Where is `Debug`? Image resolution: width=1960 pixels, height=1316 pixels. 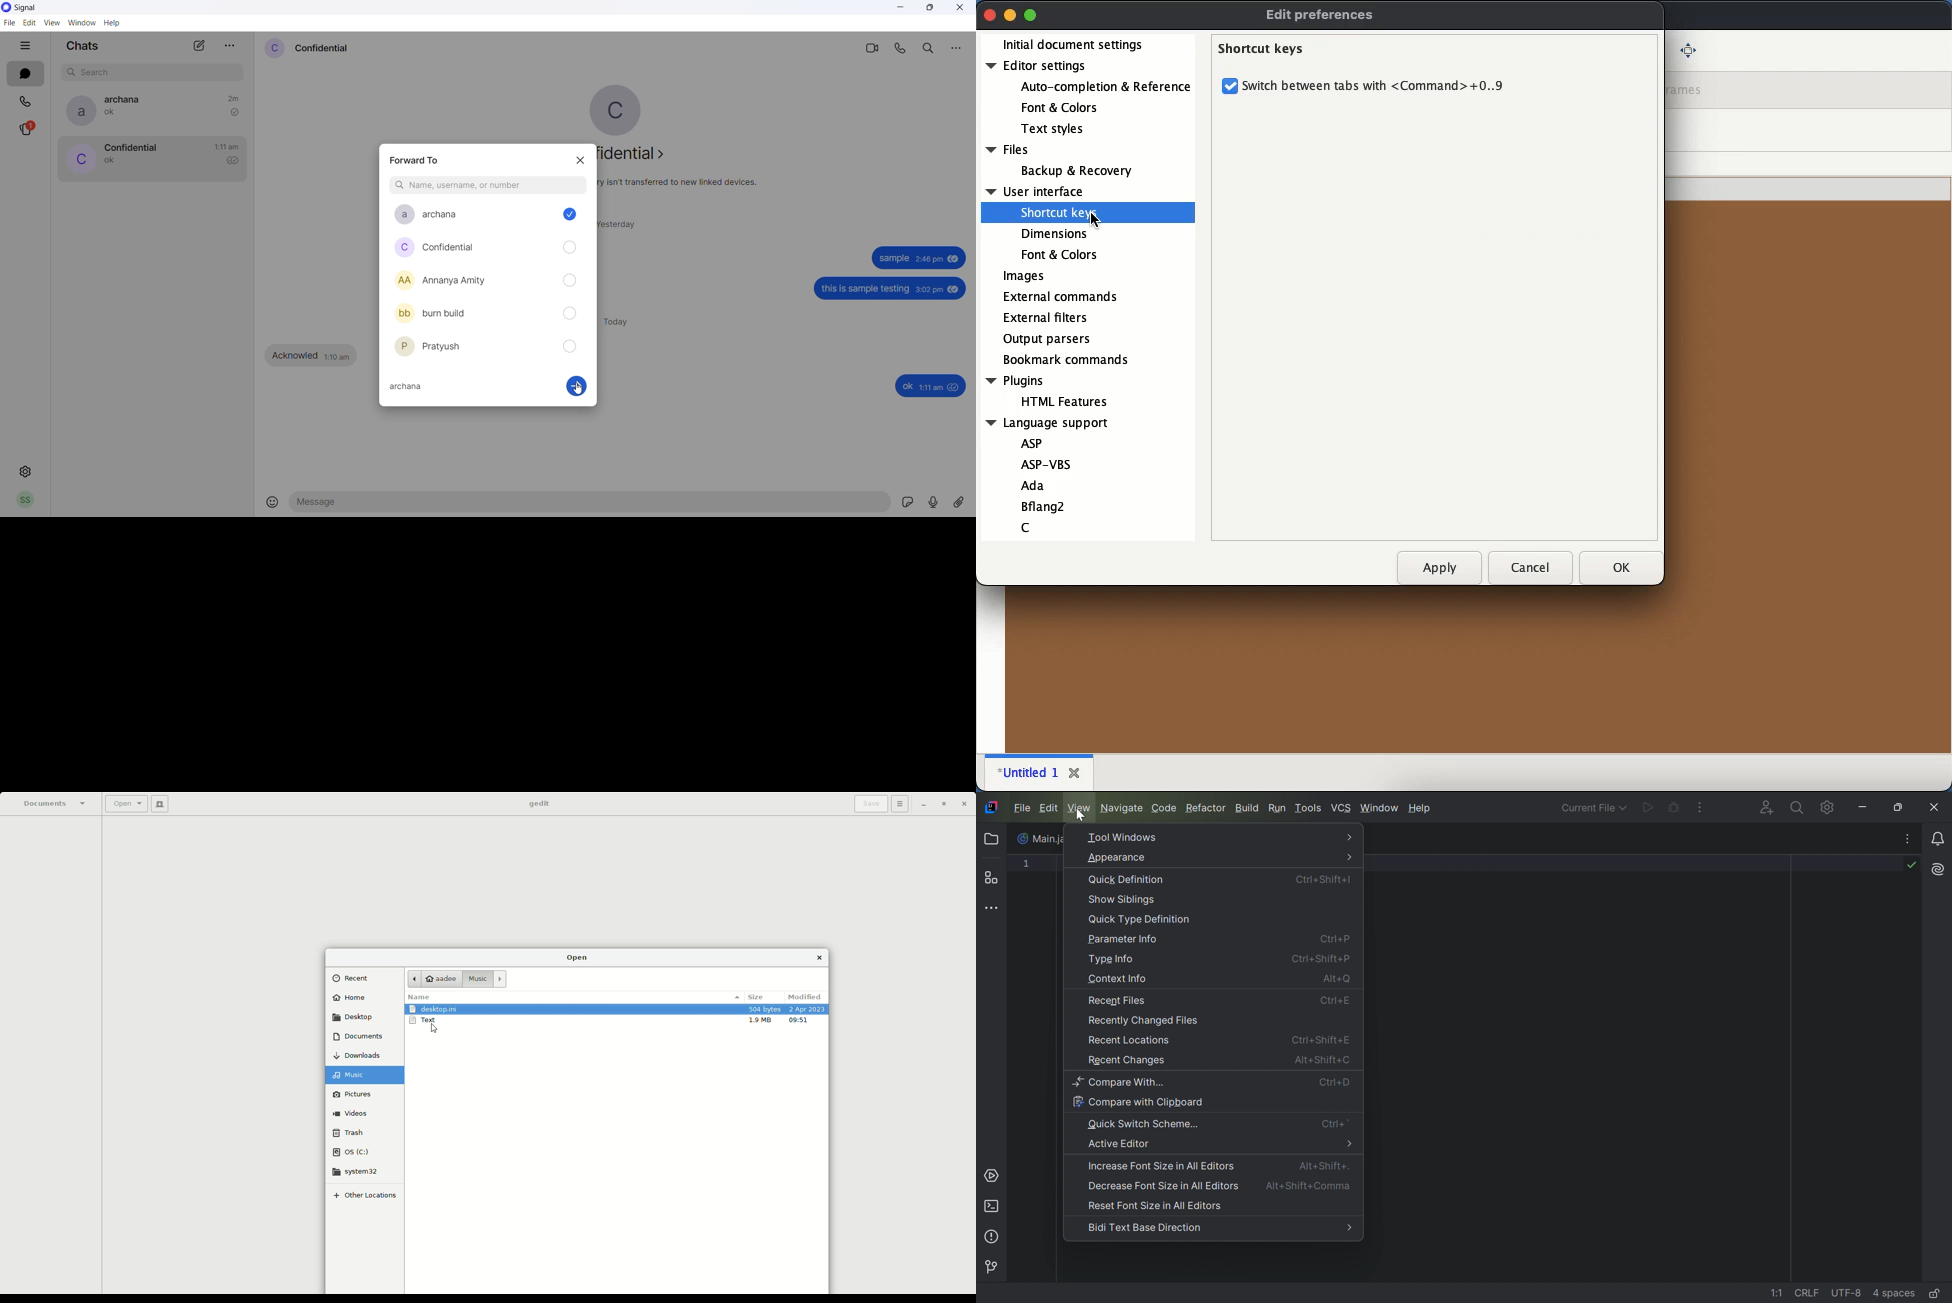
Debug is located at coordinates (1673, 809).